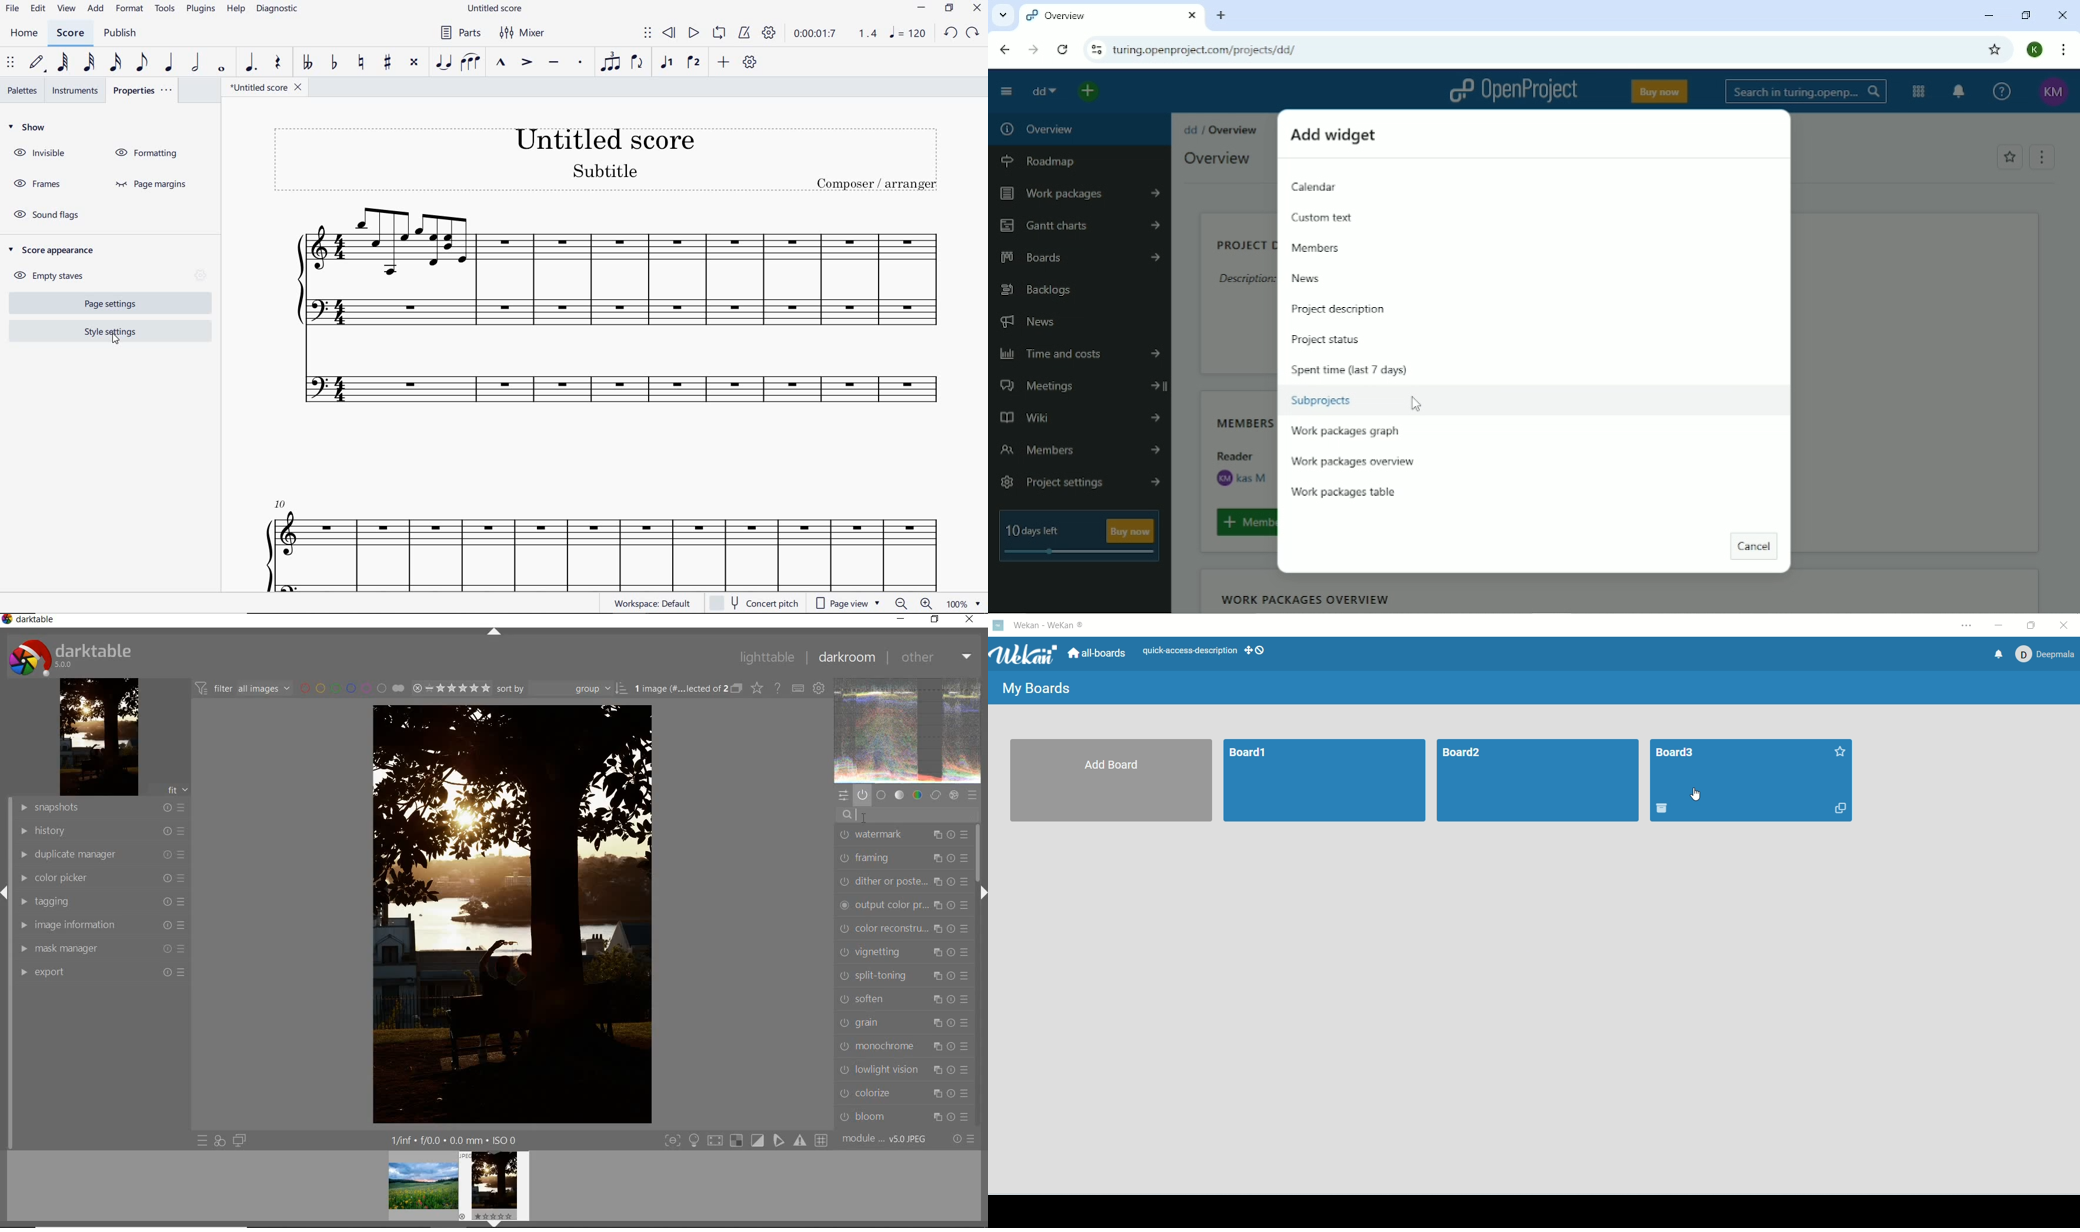 The image size is (2100, 1232). Describe the element at coordinates (664, 64) in the screenshot. I see `VOICE 1` at that location.